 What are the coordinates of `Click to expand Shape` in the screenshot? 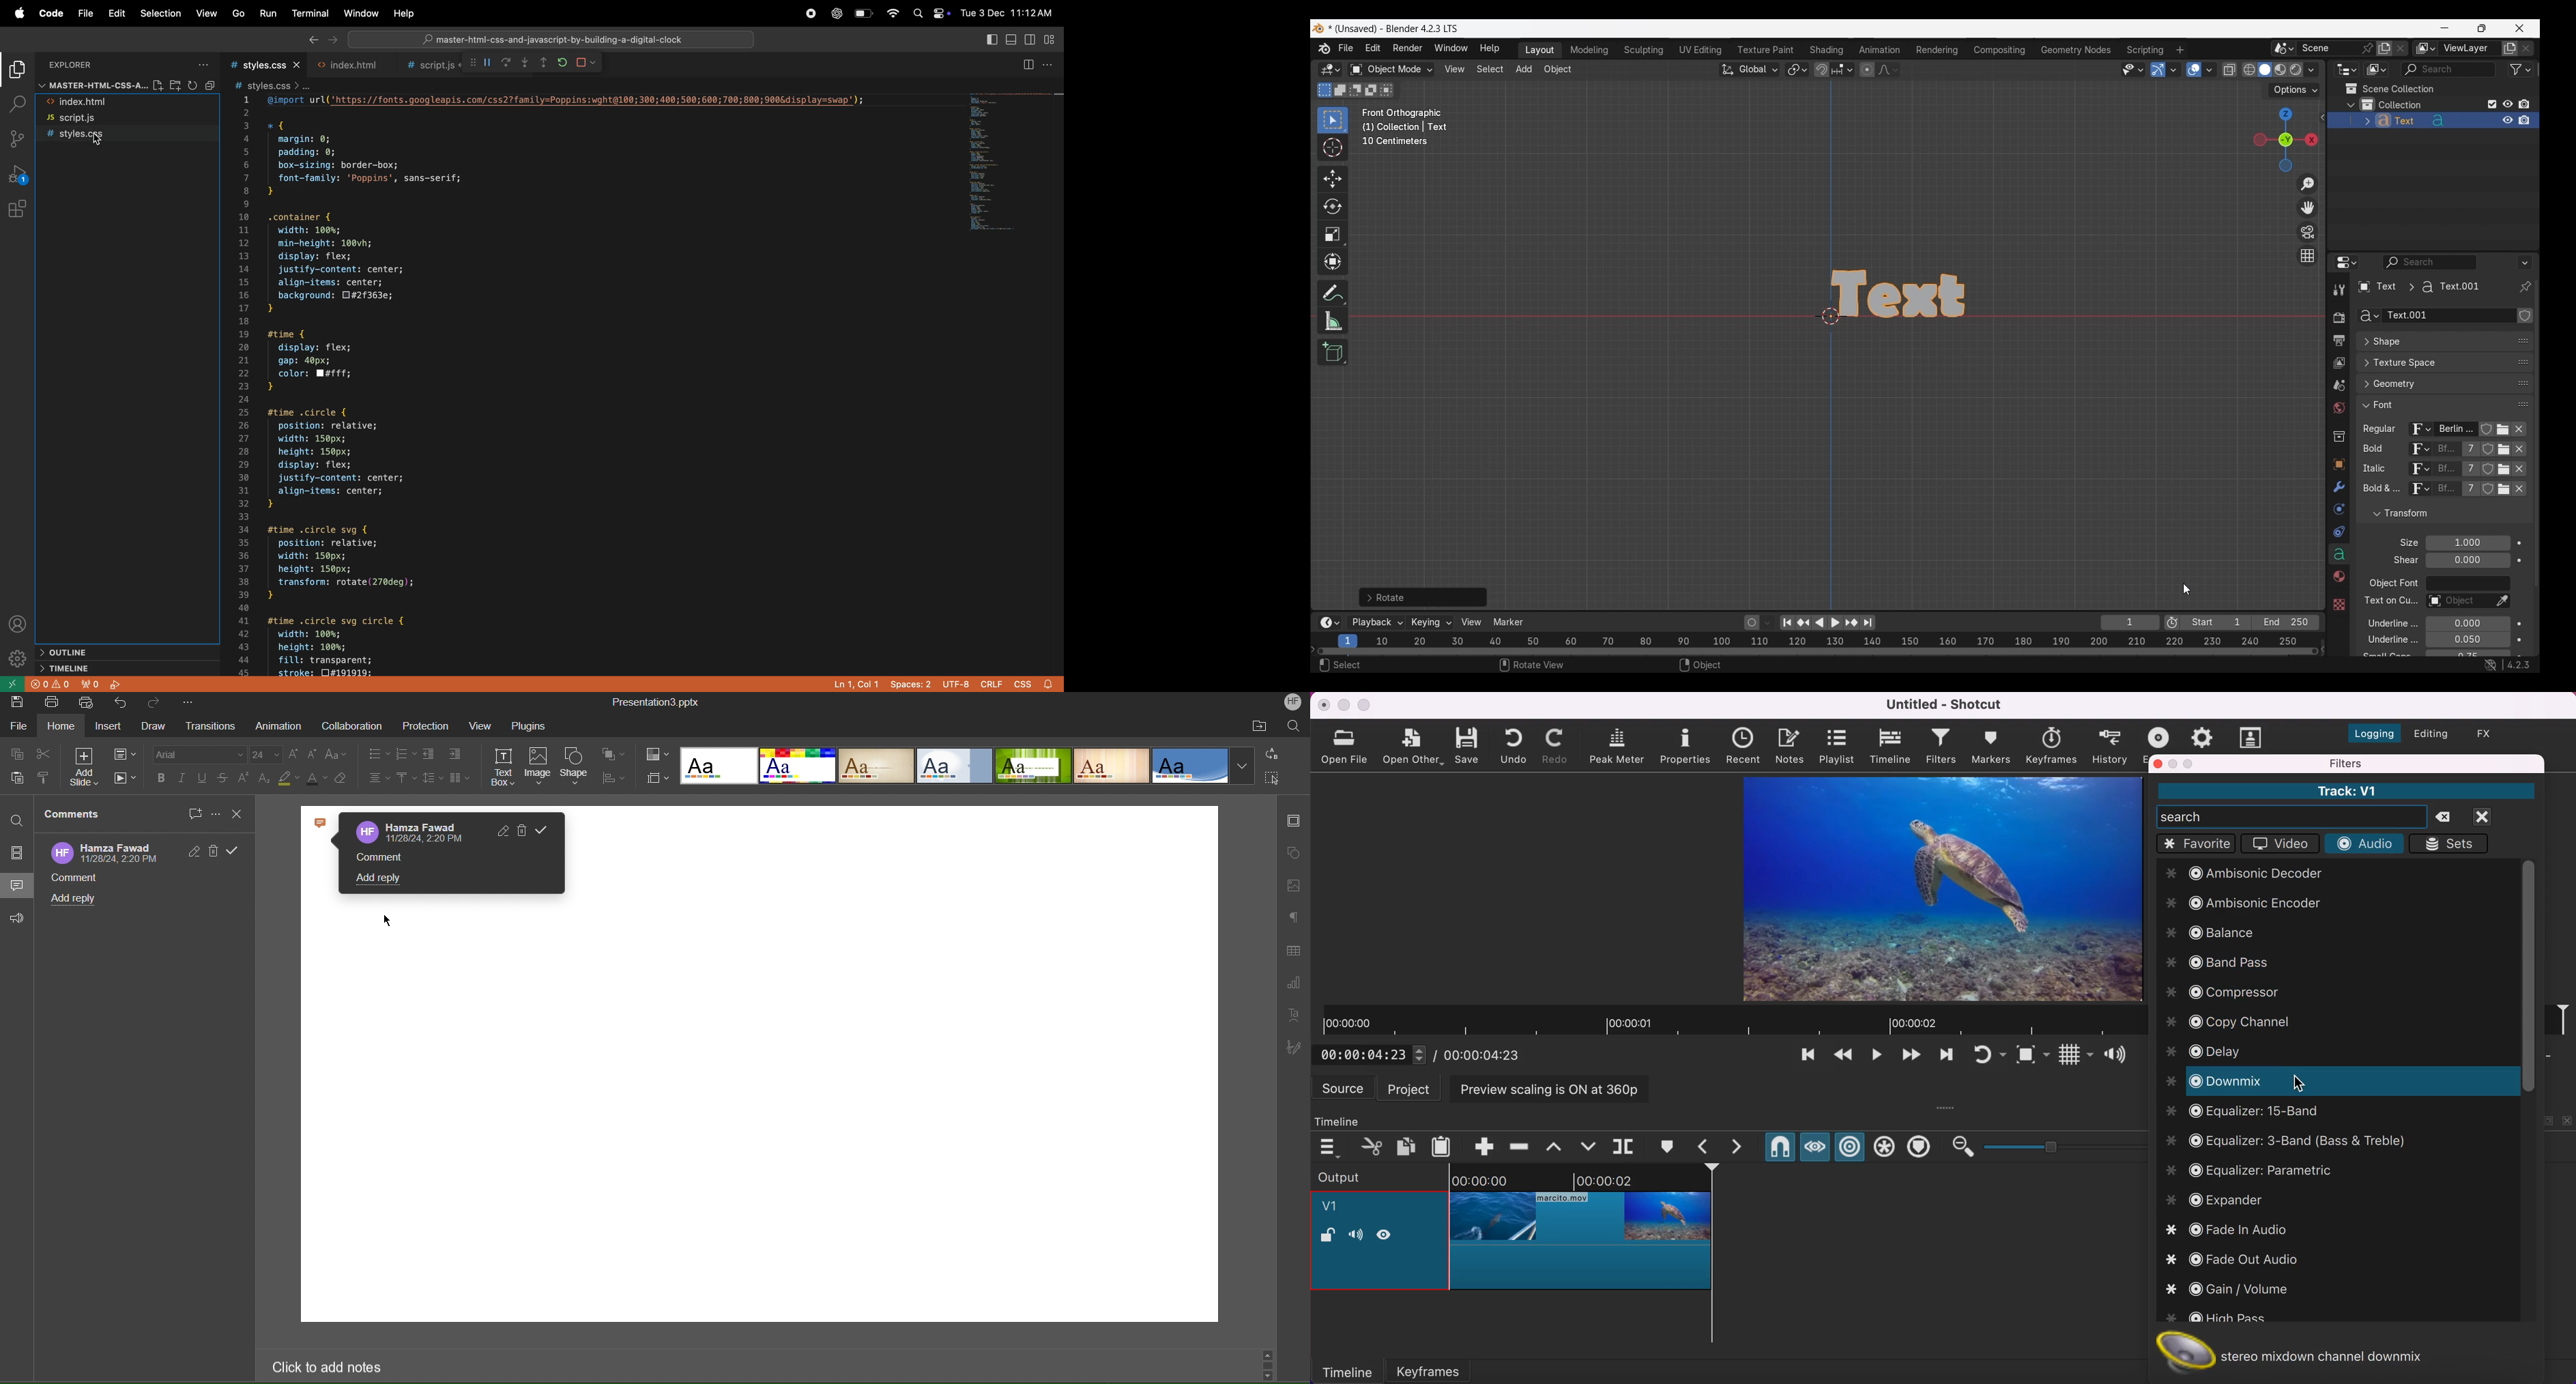 It's located at (2431, 342).